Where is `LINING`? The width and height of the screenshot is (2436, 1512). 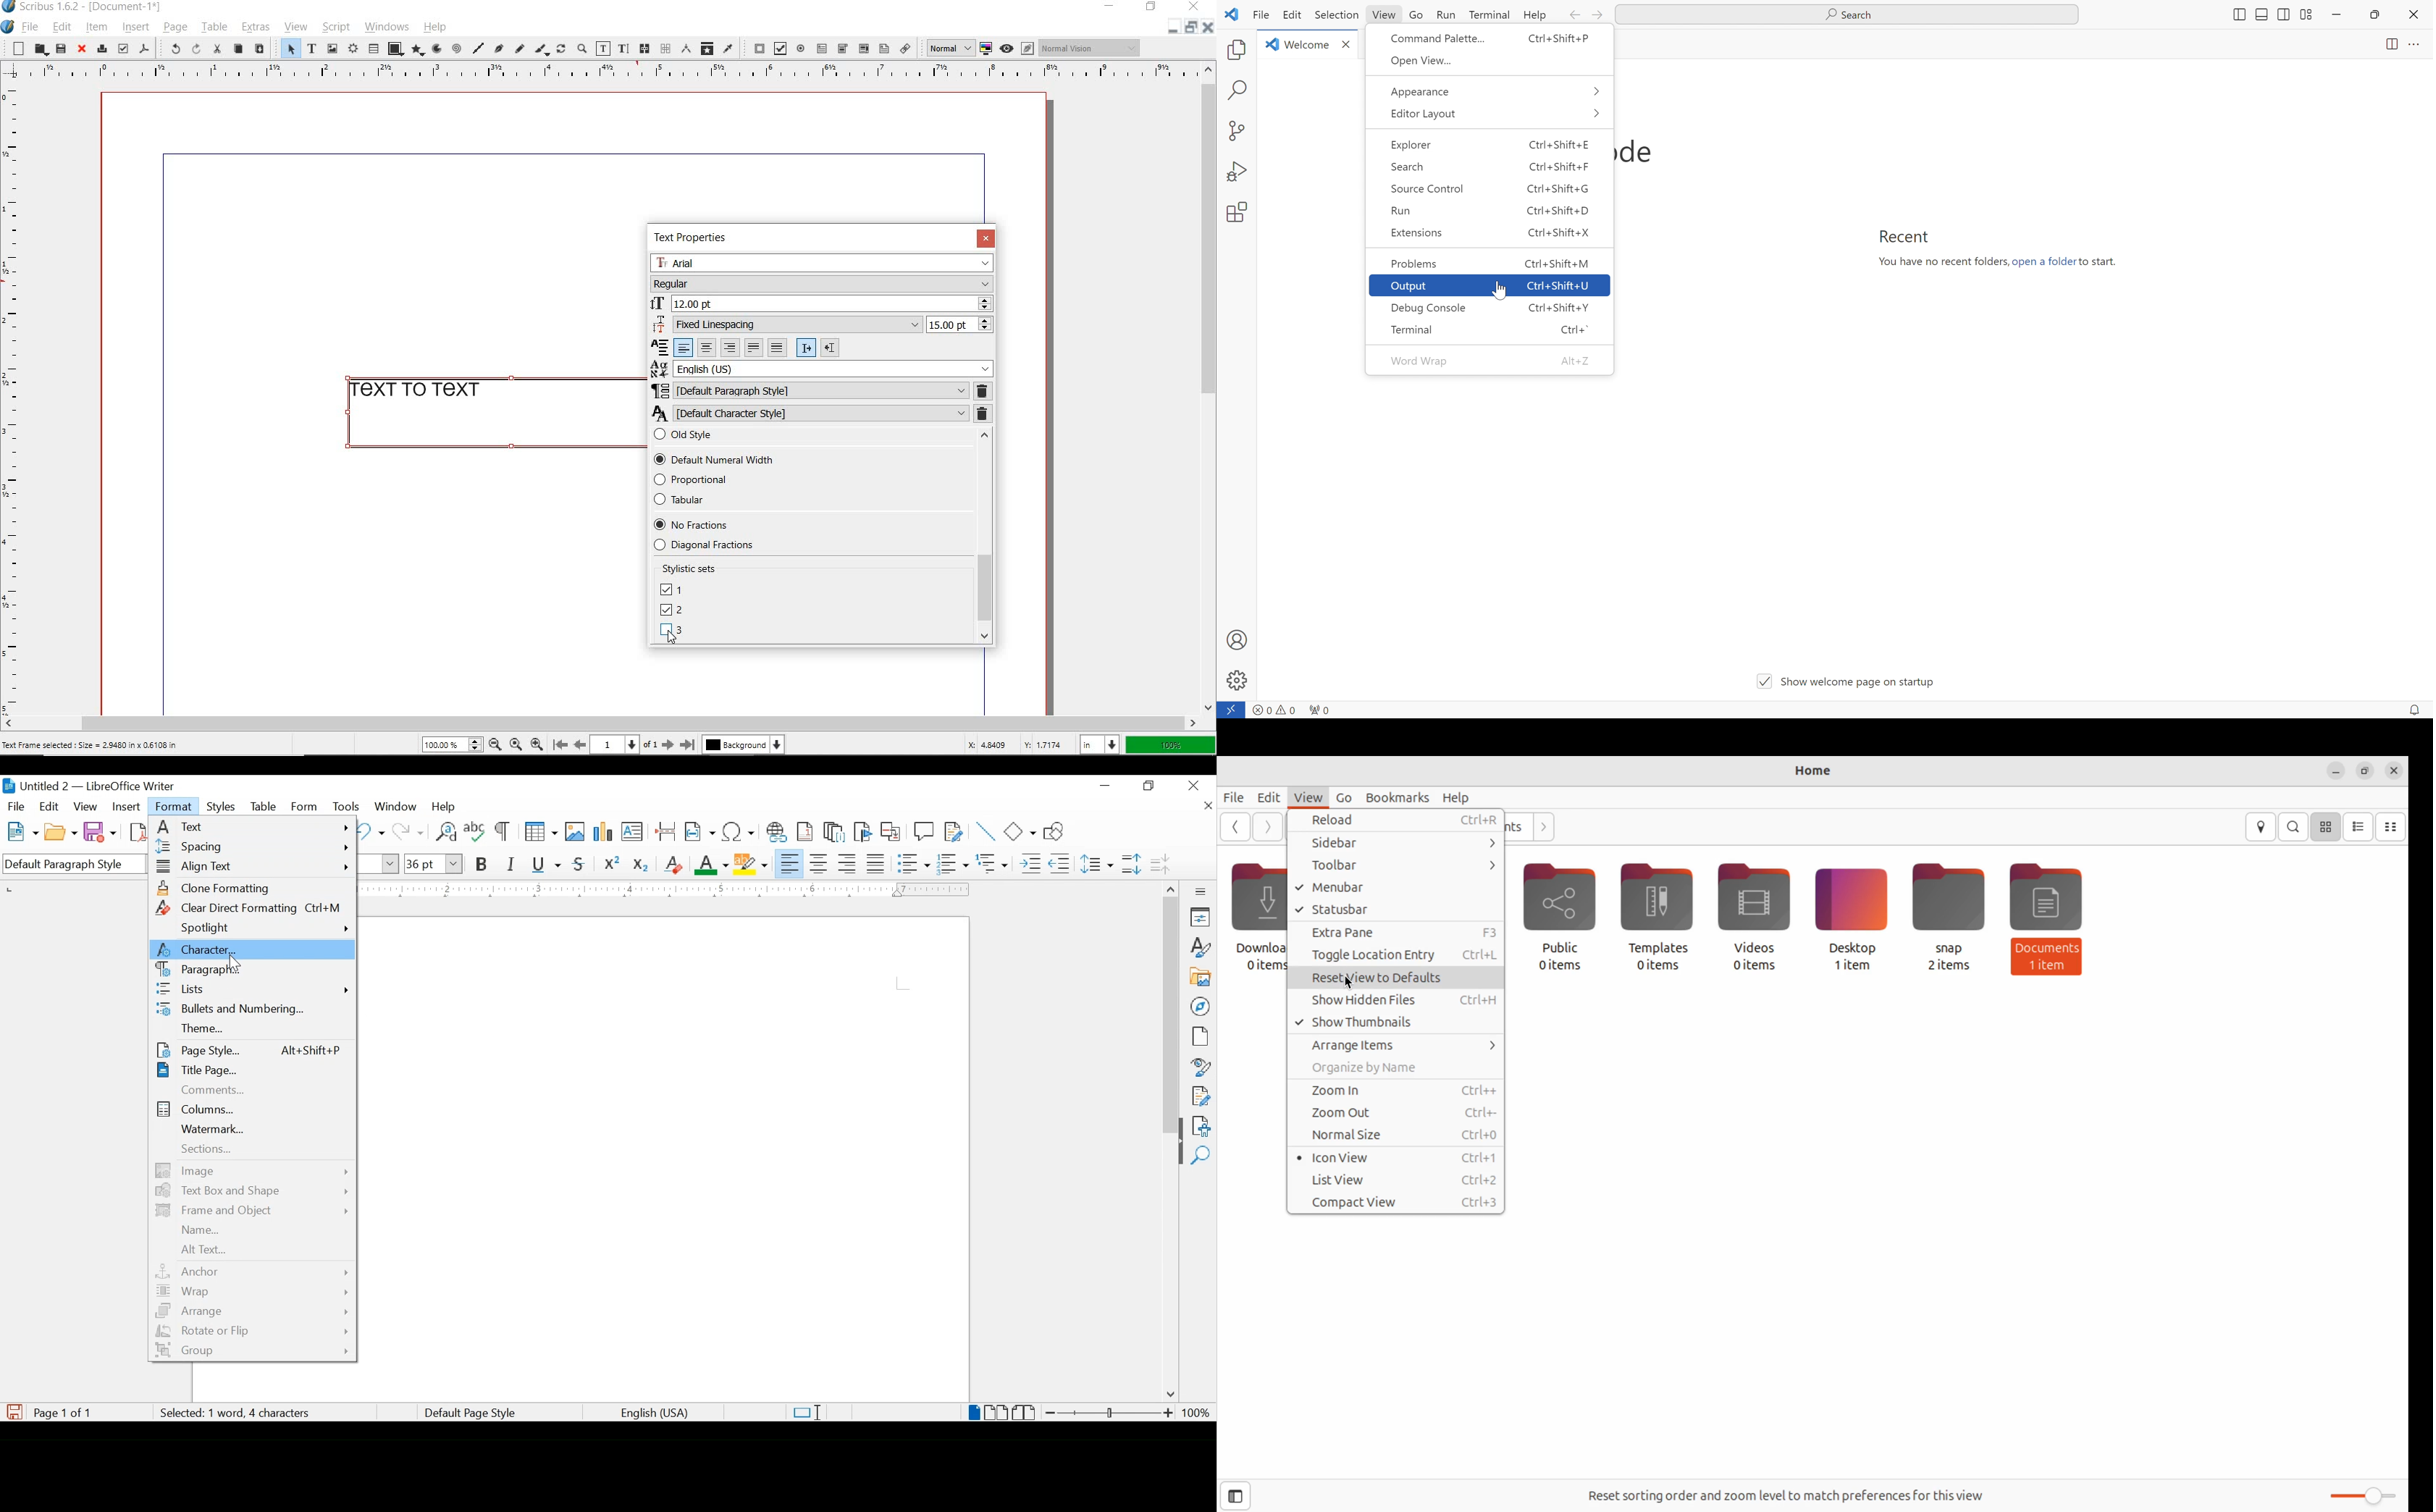
LINING is located at coordinates (672, 631).